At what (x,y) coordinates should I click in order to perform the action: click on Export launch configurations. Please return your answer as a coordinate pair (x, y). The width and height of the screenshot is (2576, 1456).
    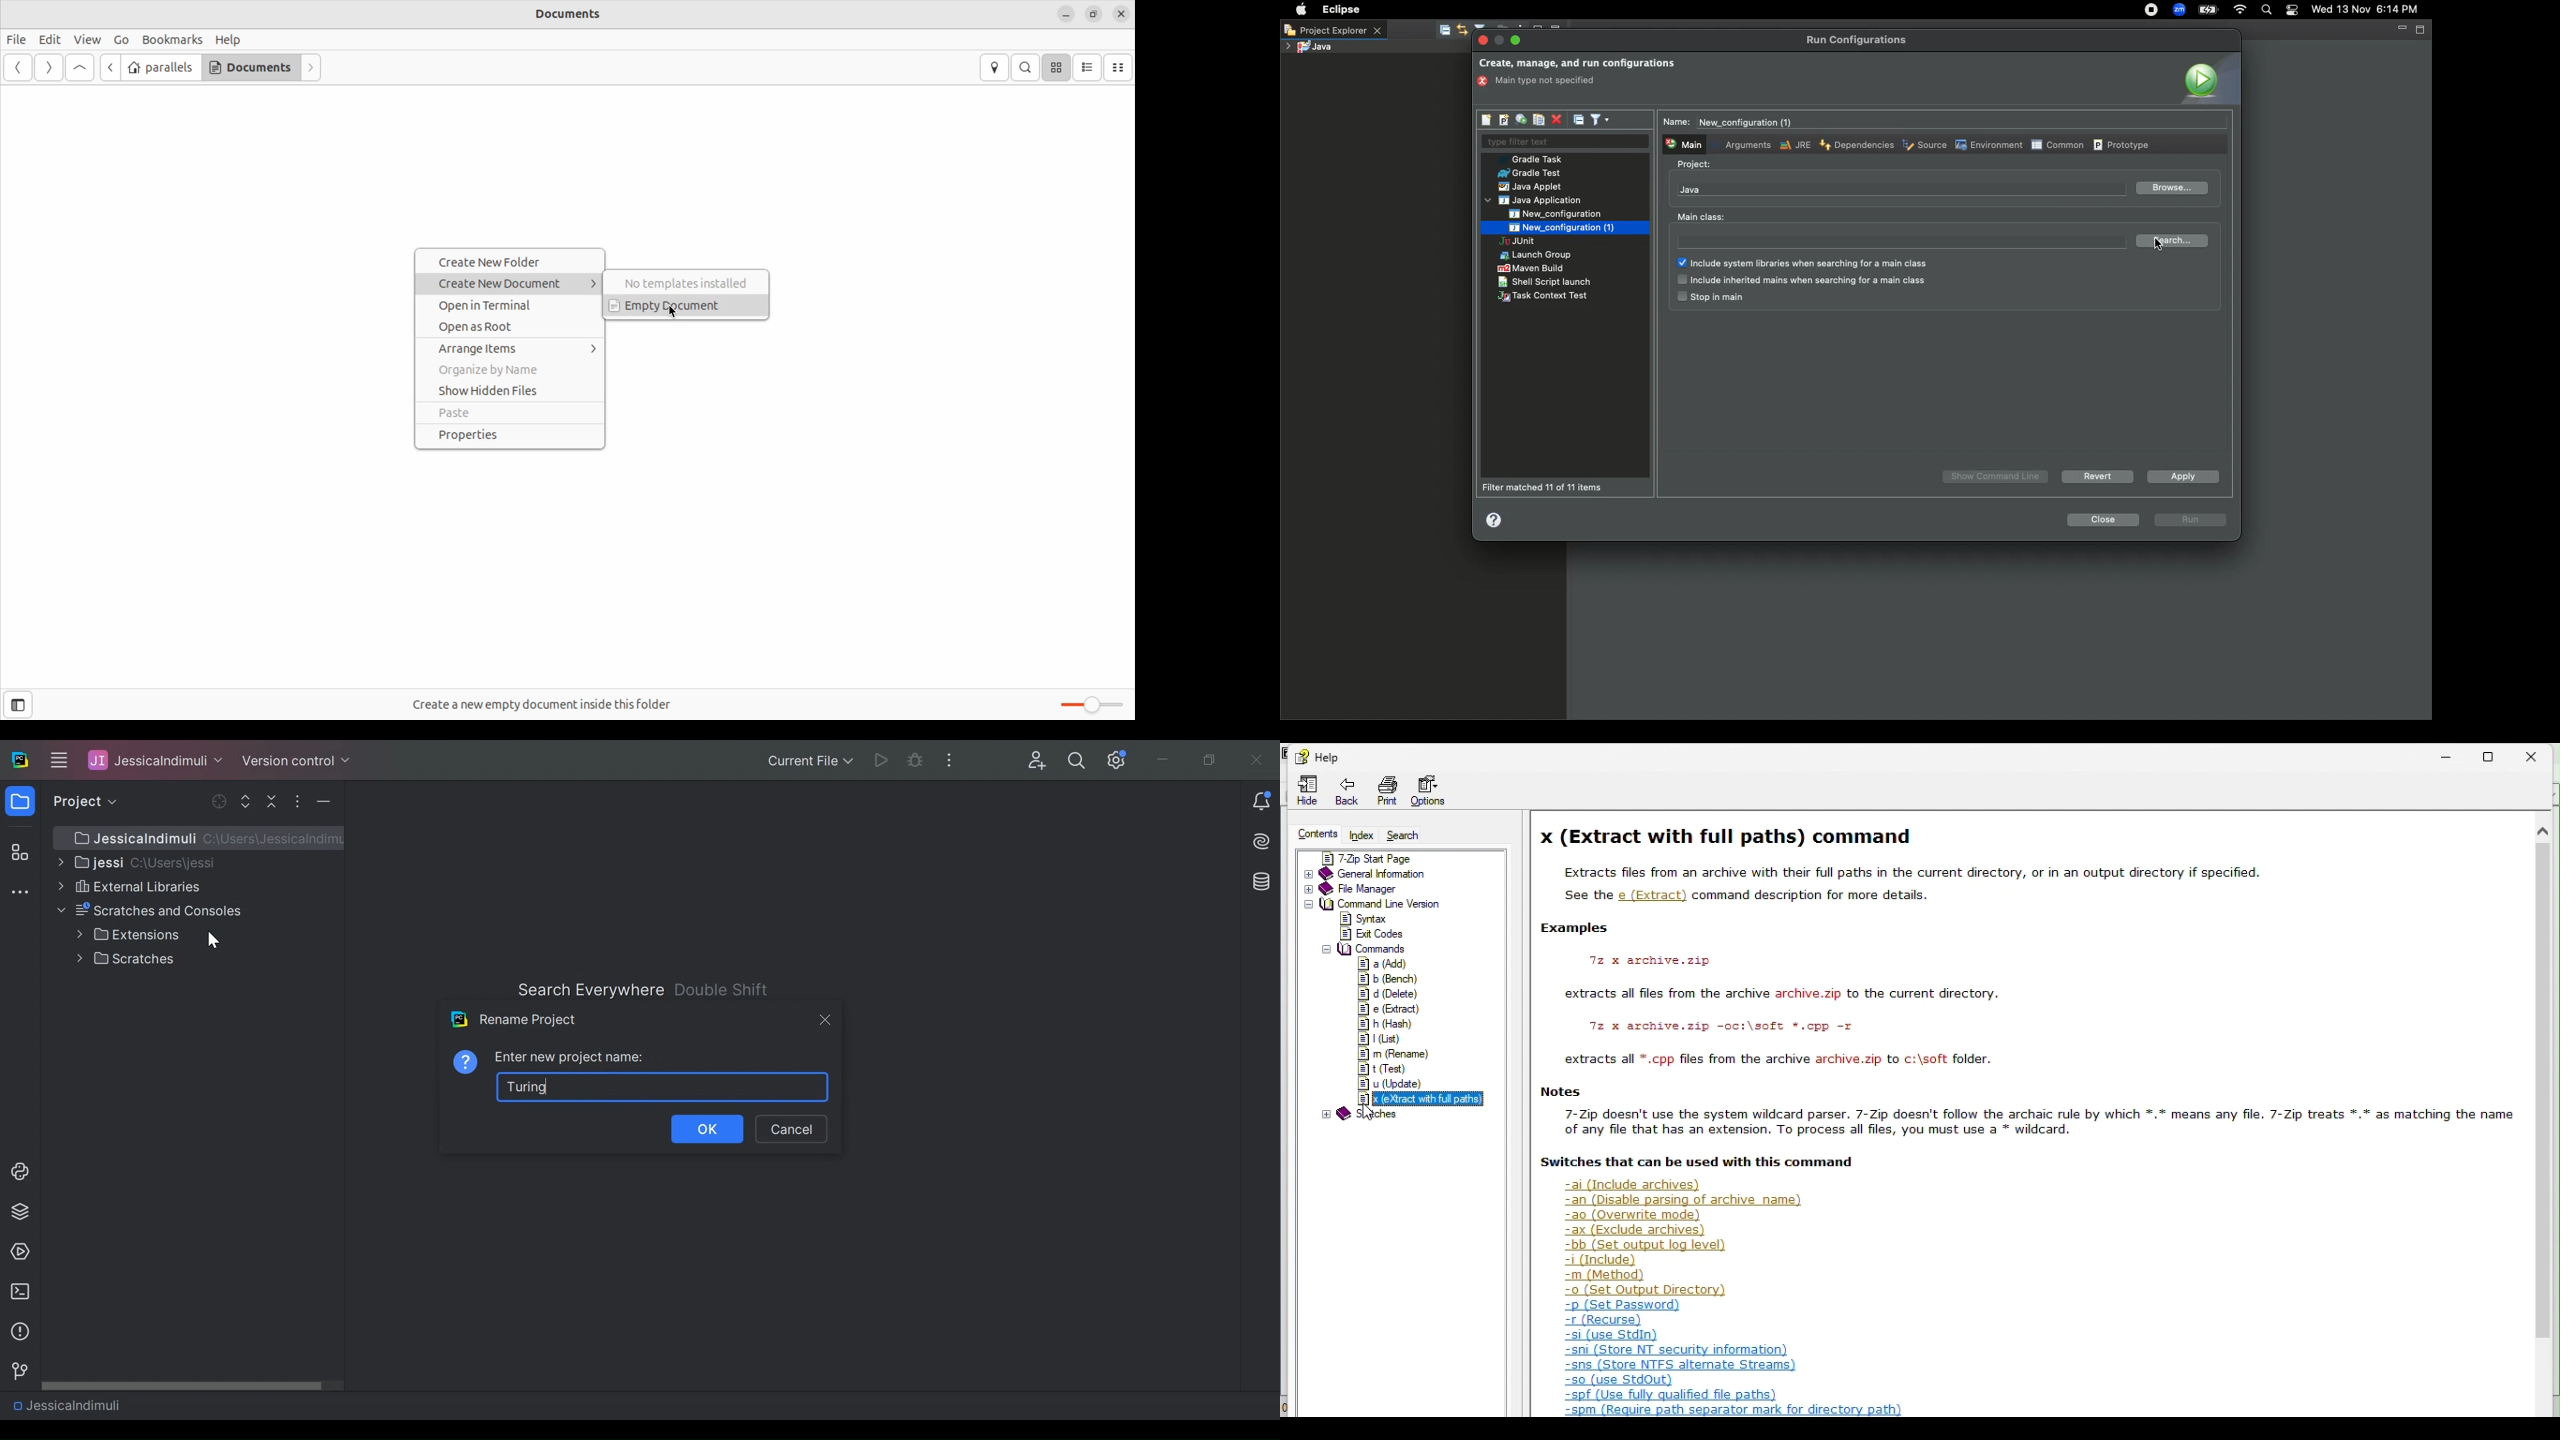
    Looking at the image, I should click on (1520, 120).